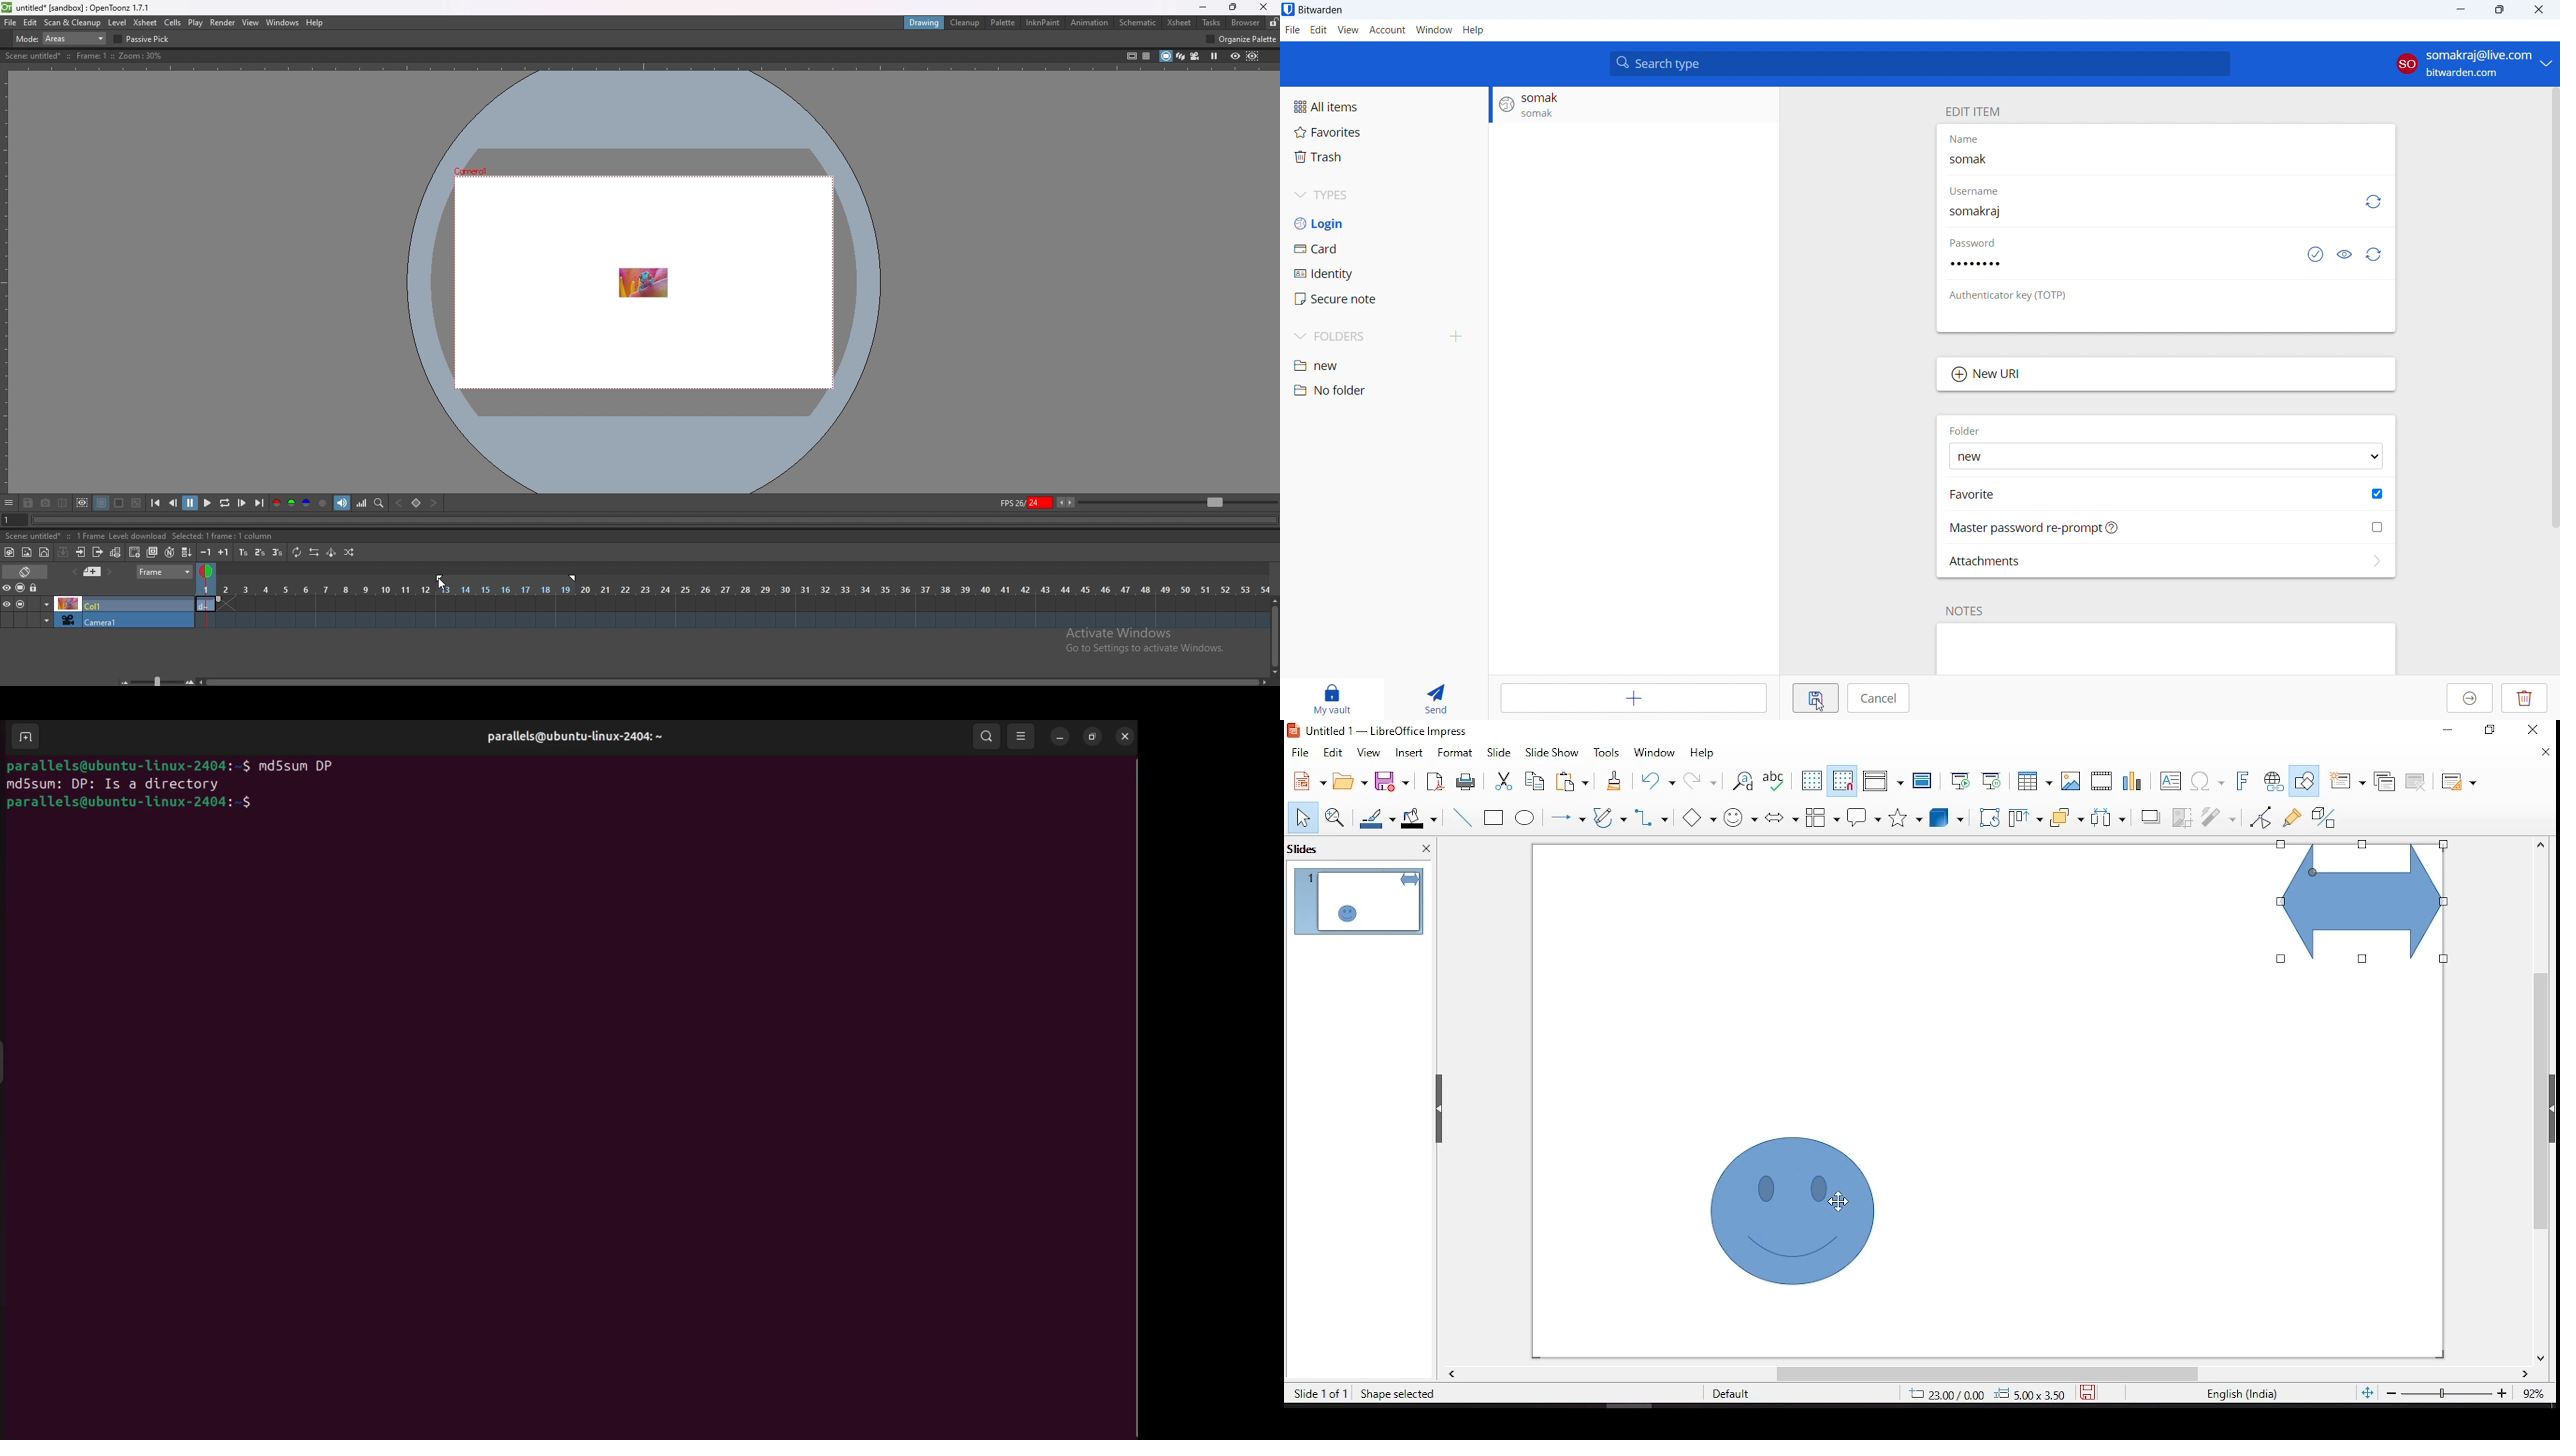  Describe the element at coordinates (1843, 781) in the screenshot. I see `snap to grid` at that location.